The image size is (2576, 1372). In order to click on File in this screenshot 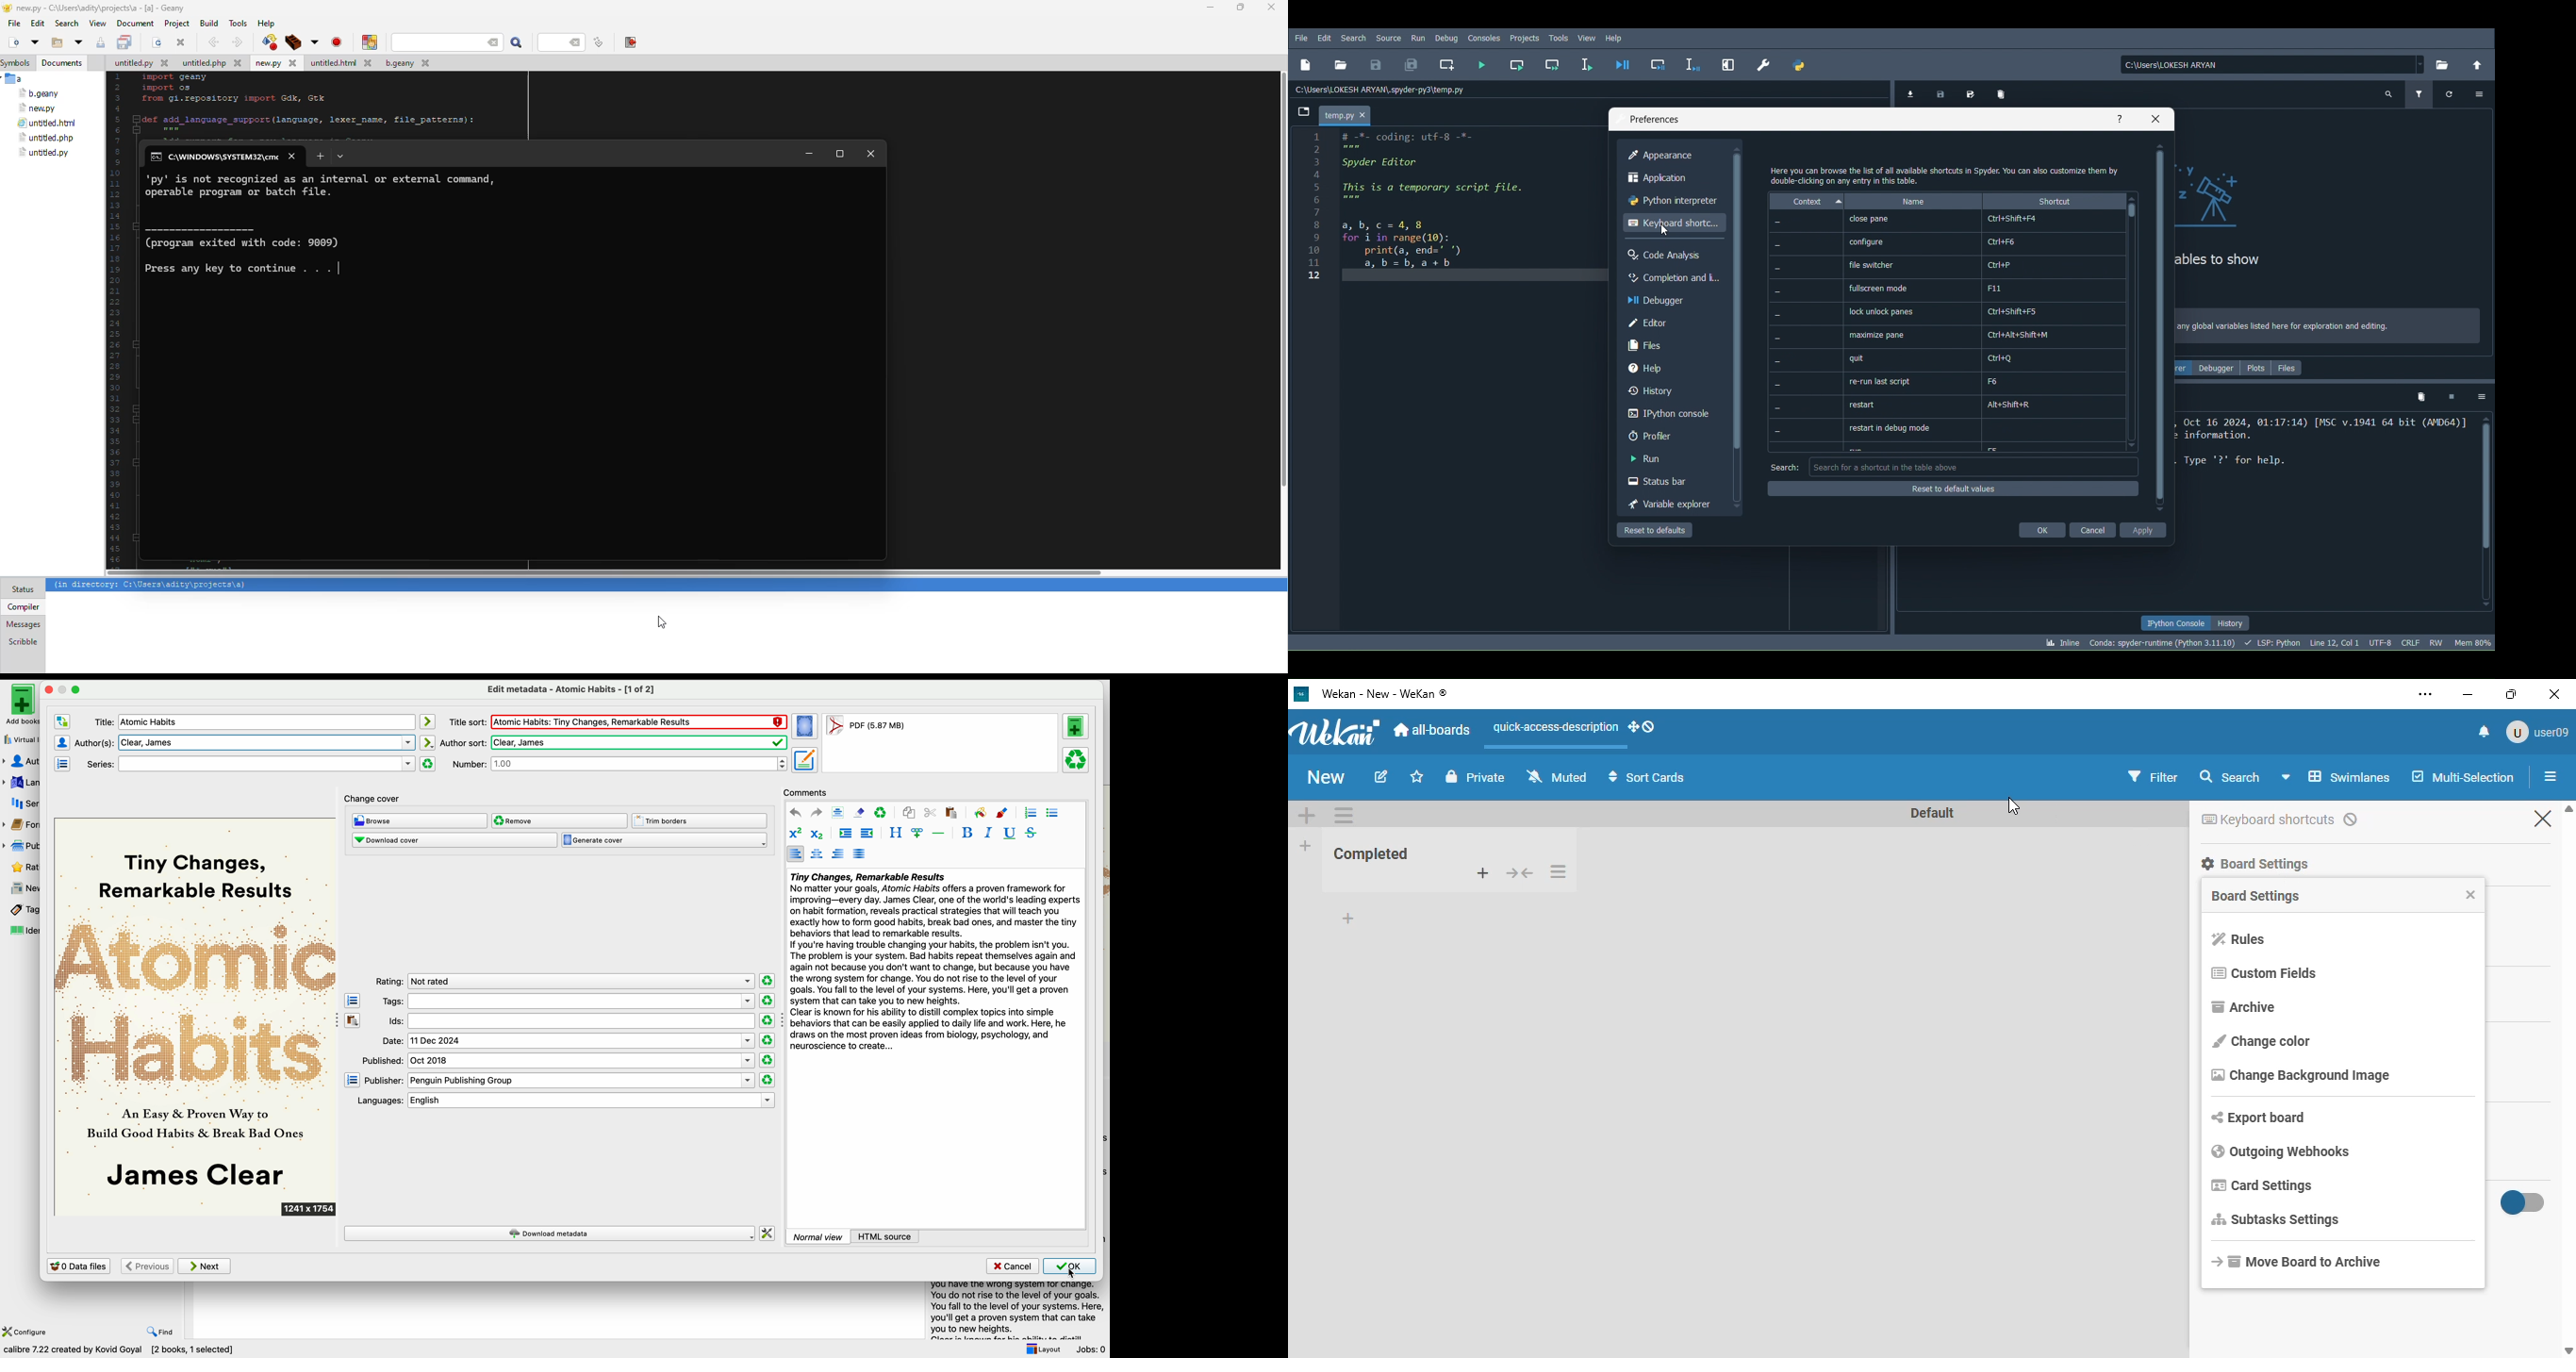, I will do `click(1301, 38)`.